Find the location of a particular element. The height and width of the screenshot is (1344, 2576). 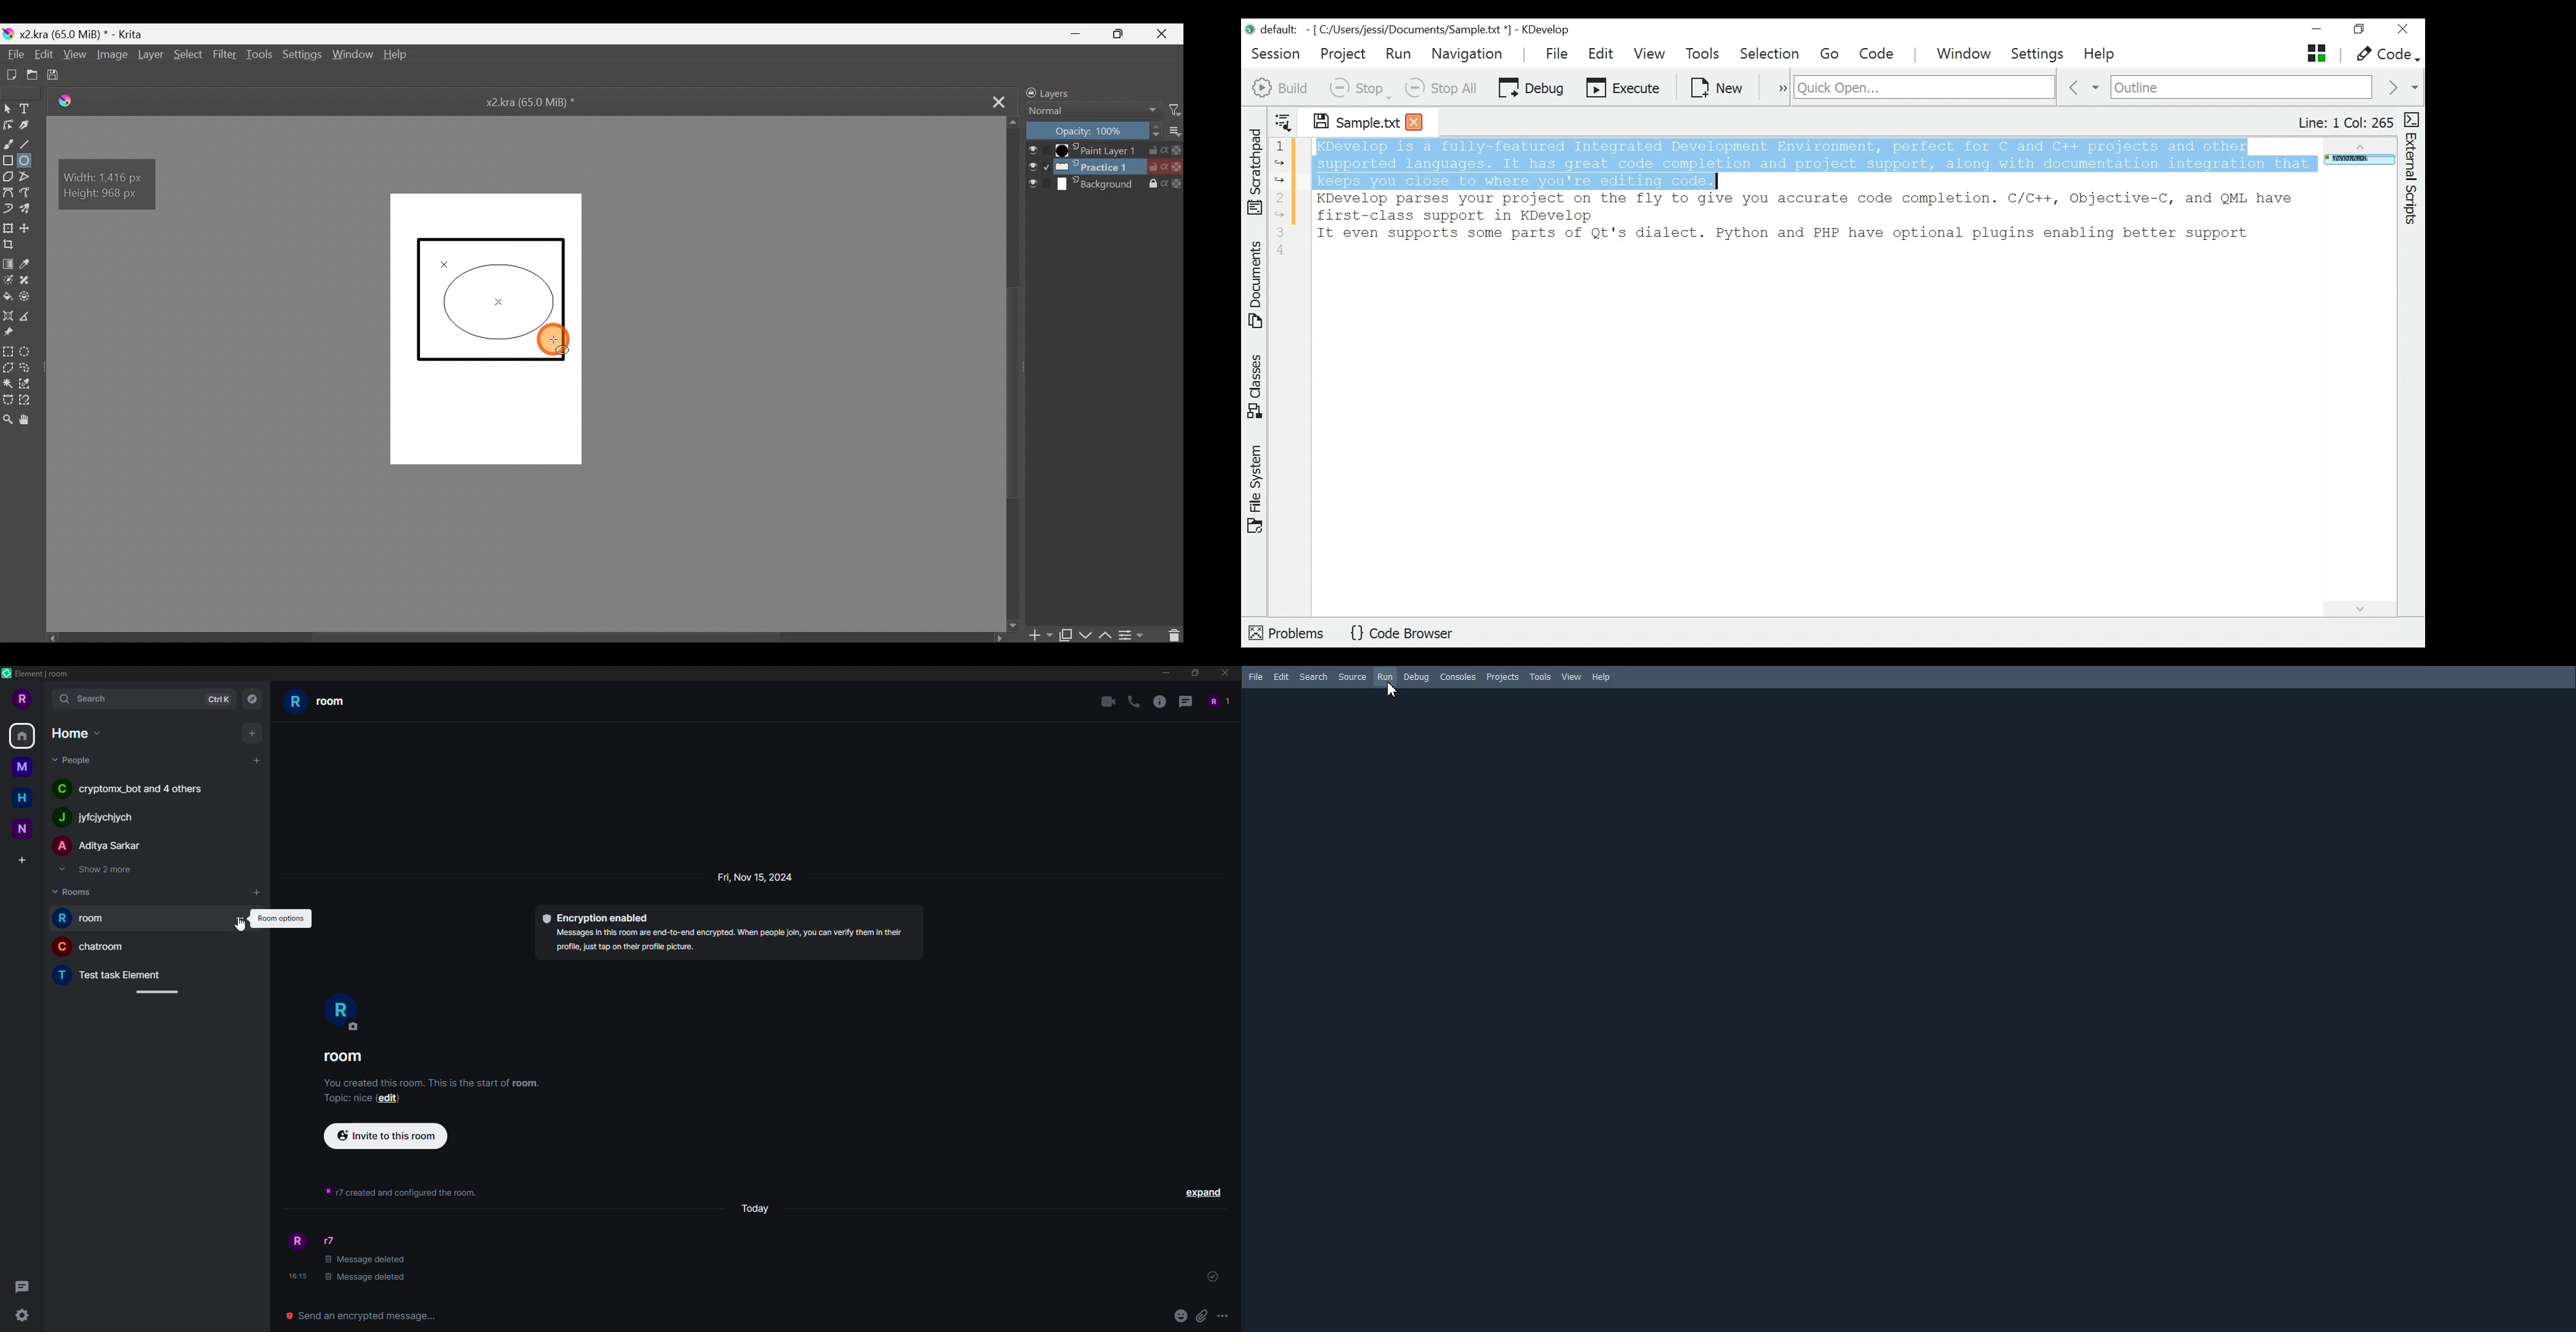

attach is located at coordinates (1202, 1315).